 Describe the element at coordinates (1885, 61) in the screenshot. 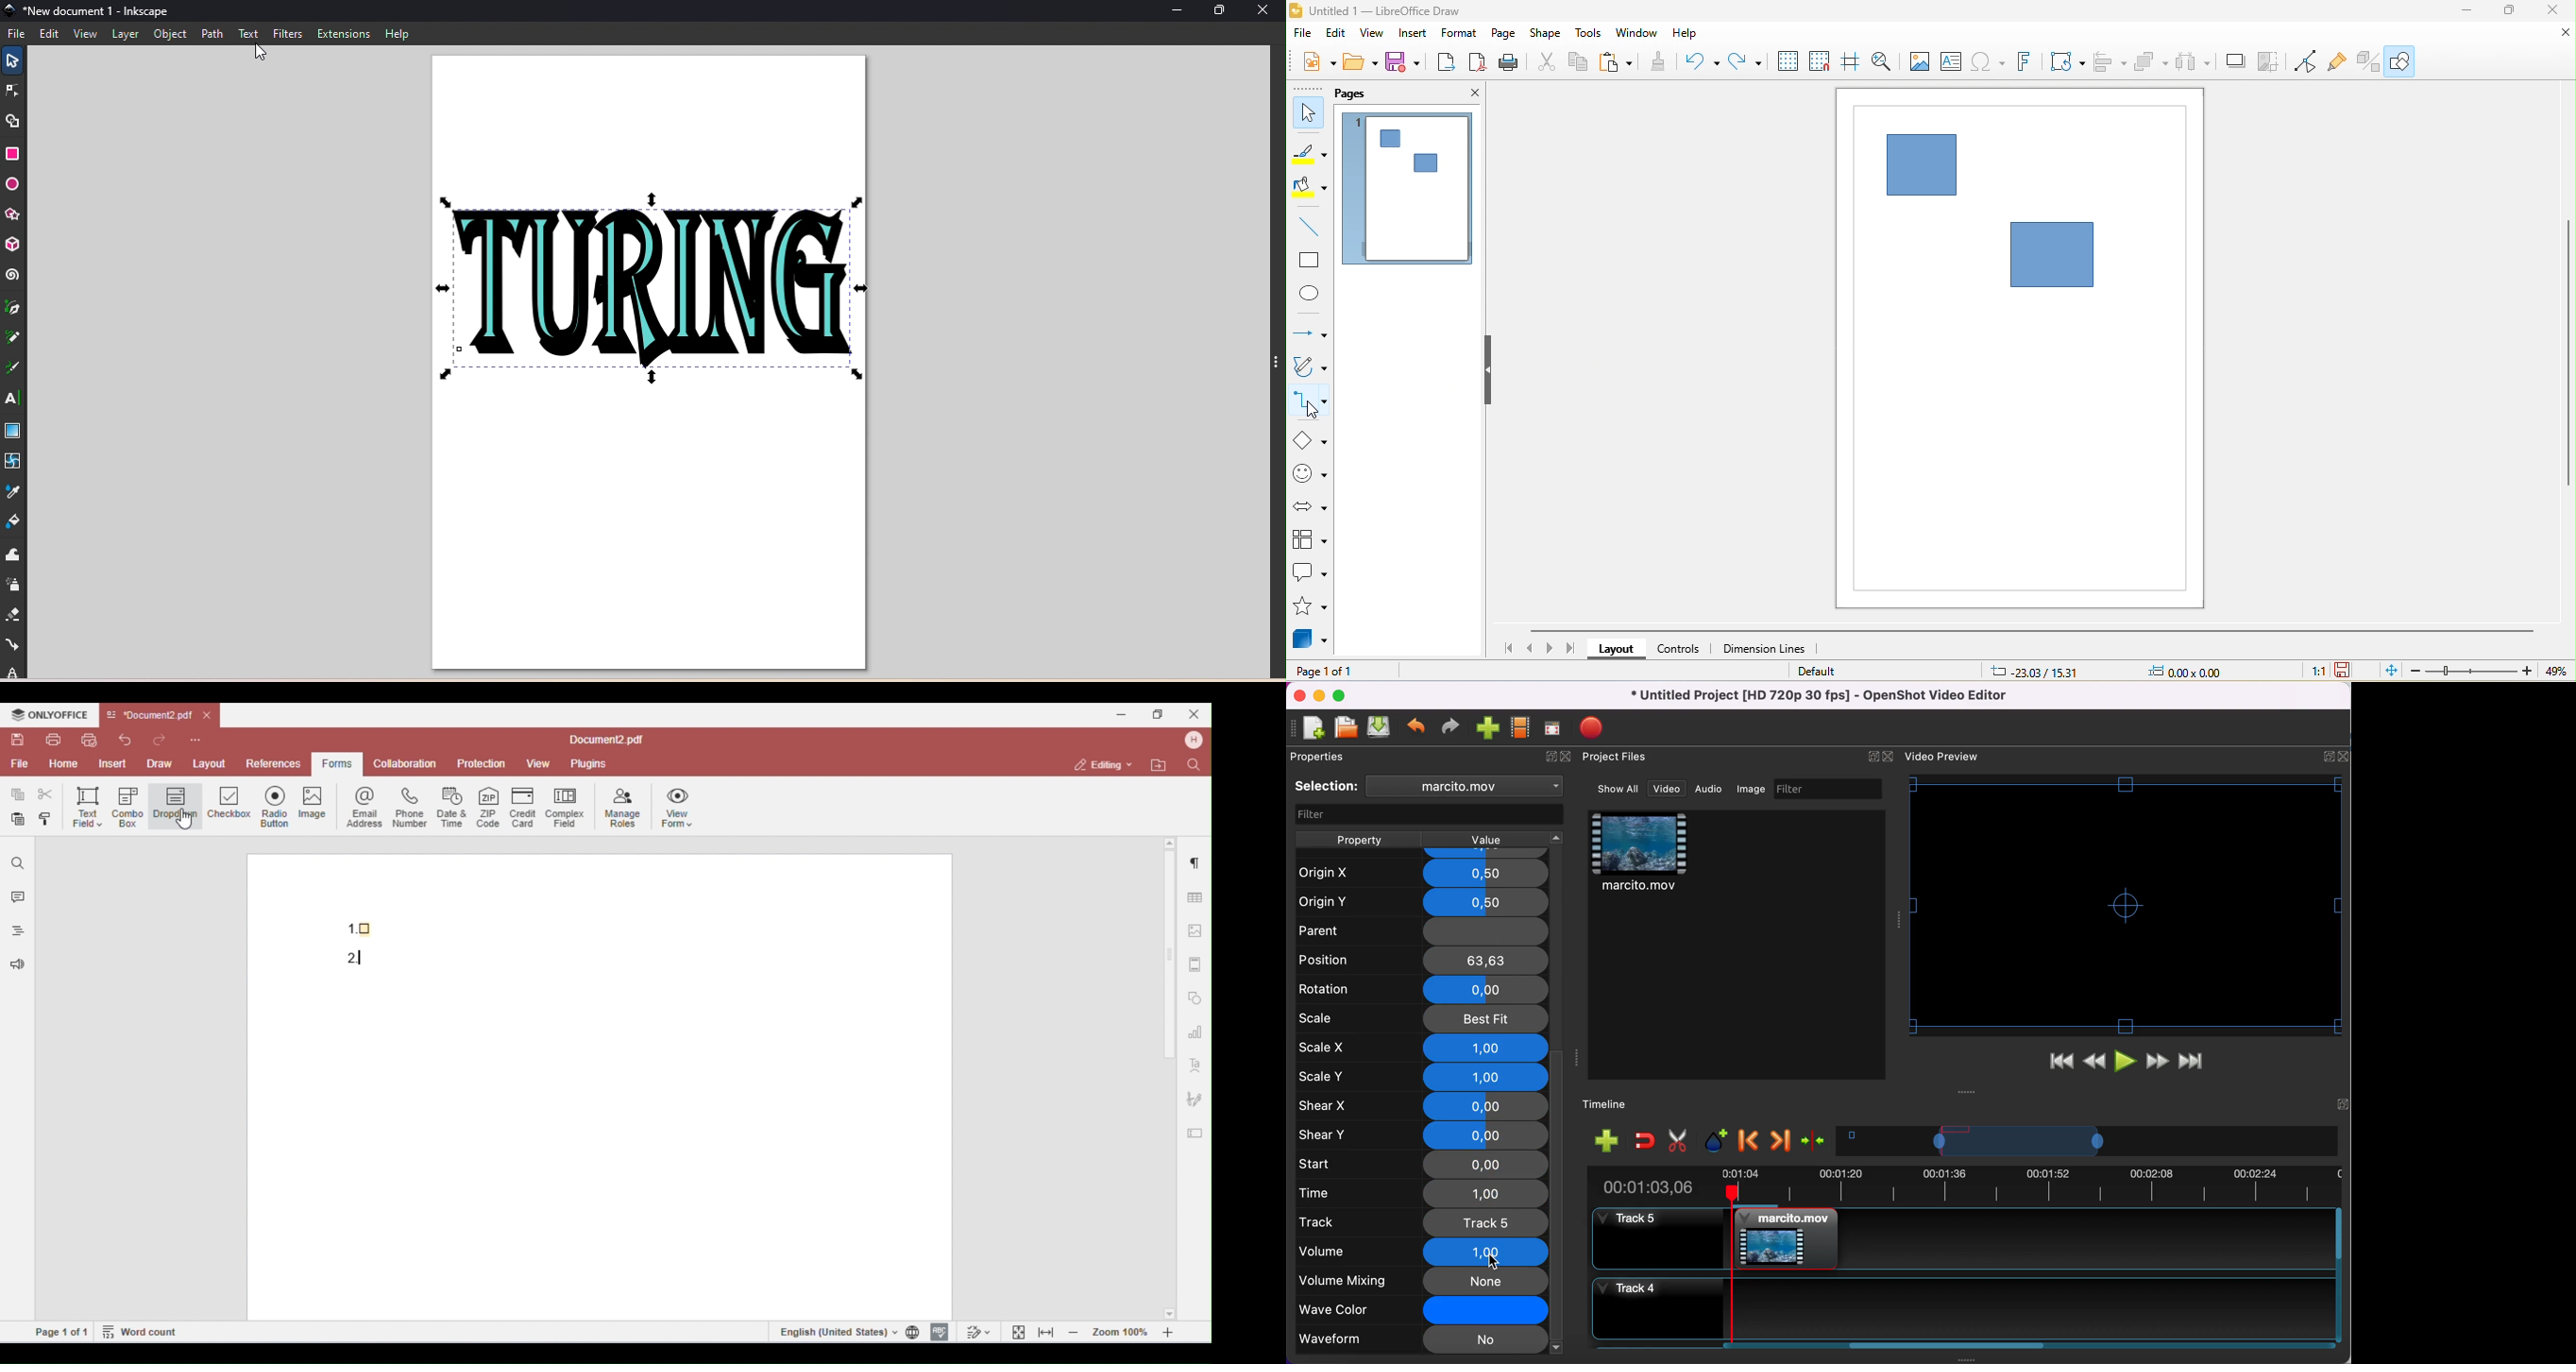

I see `zoom and pan` at that location.